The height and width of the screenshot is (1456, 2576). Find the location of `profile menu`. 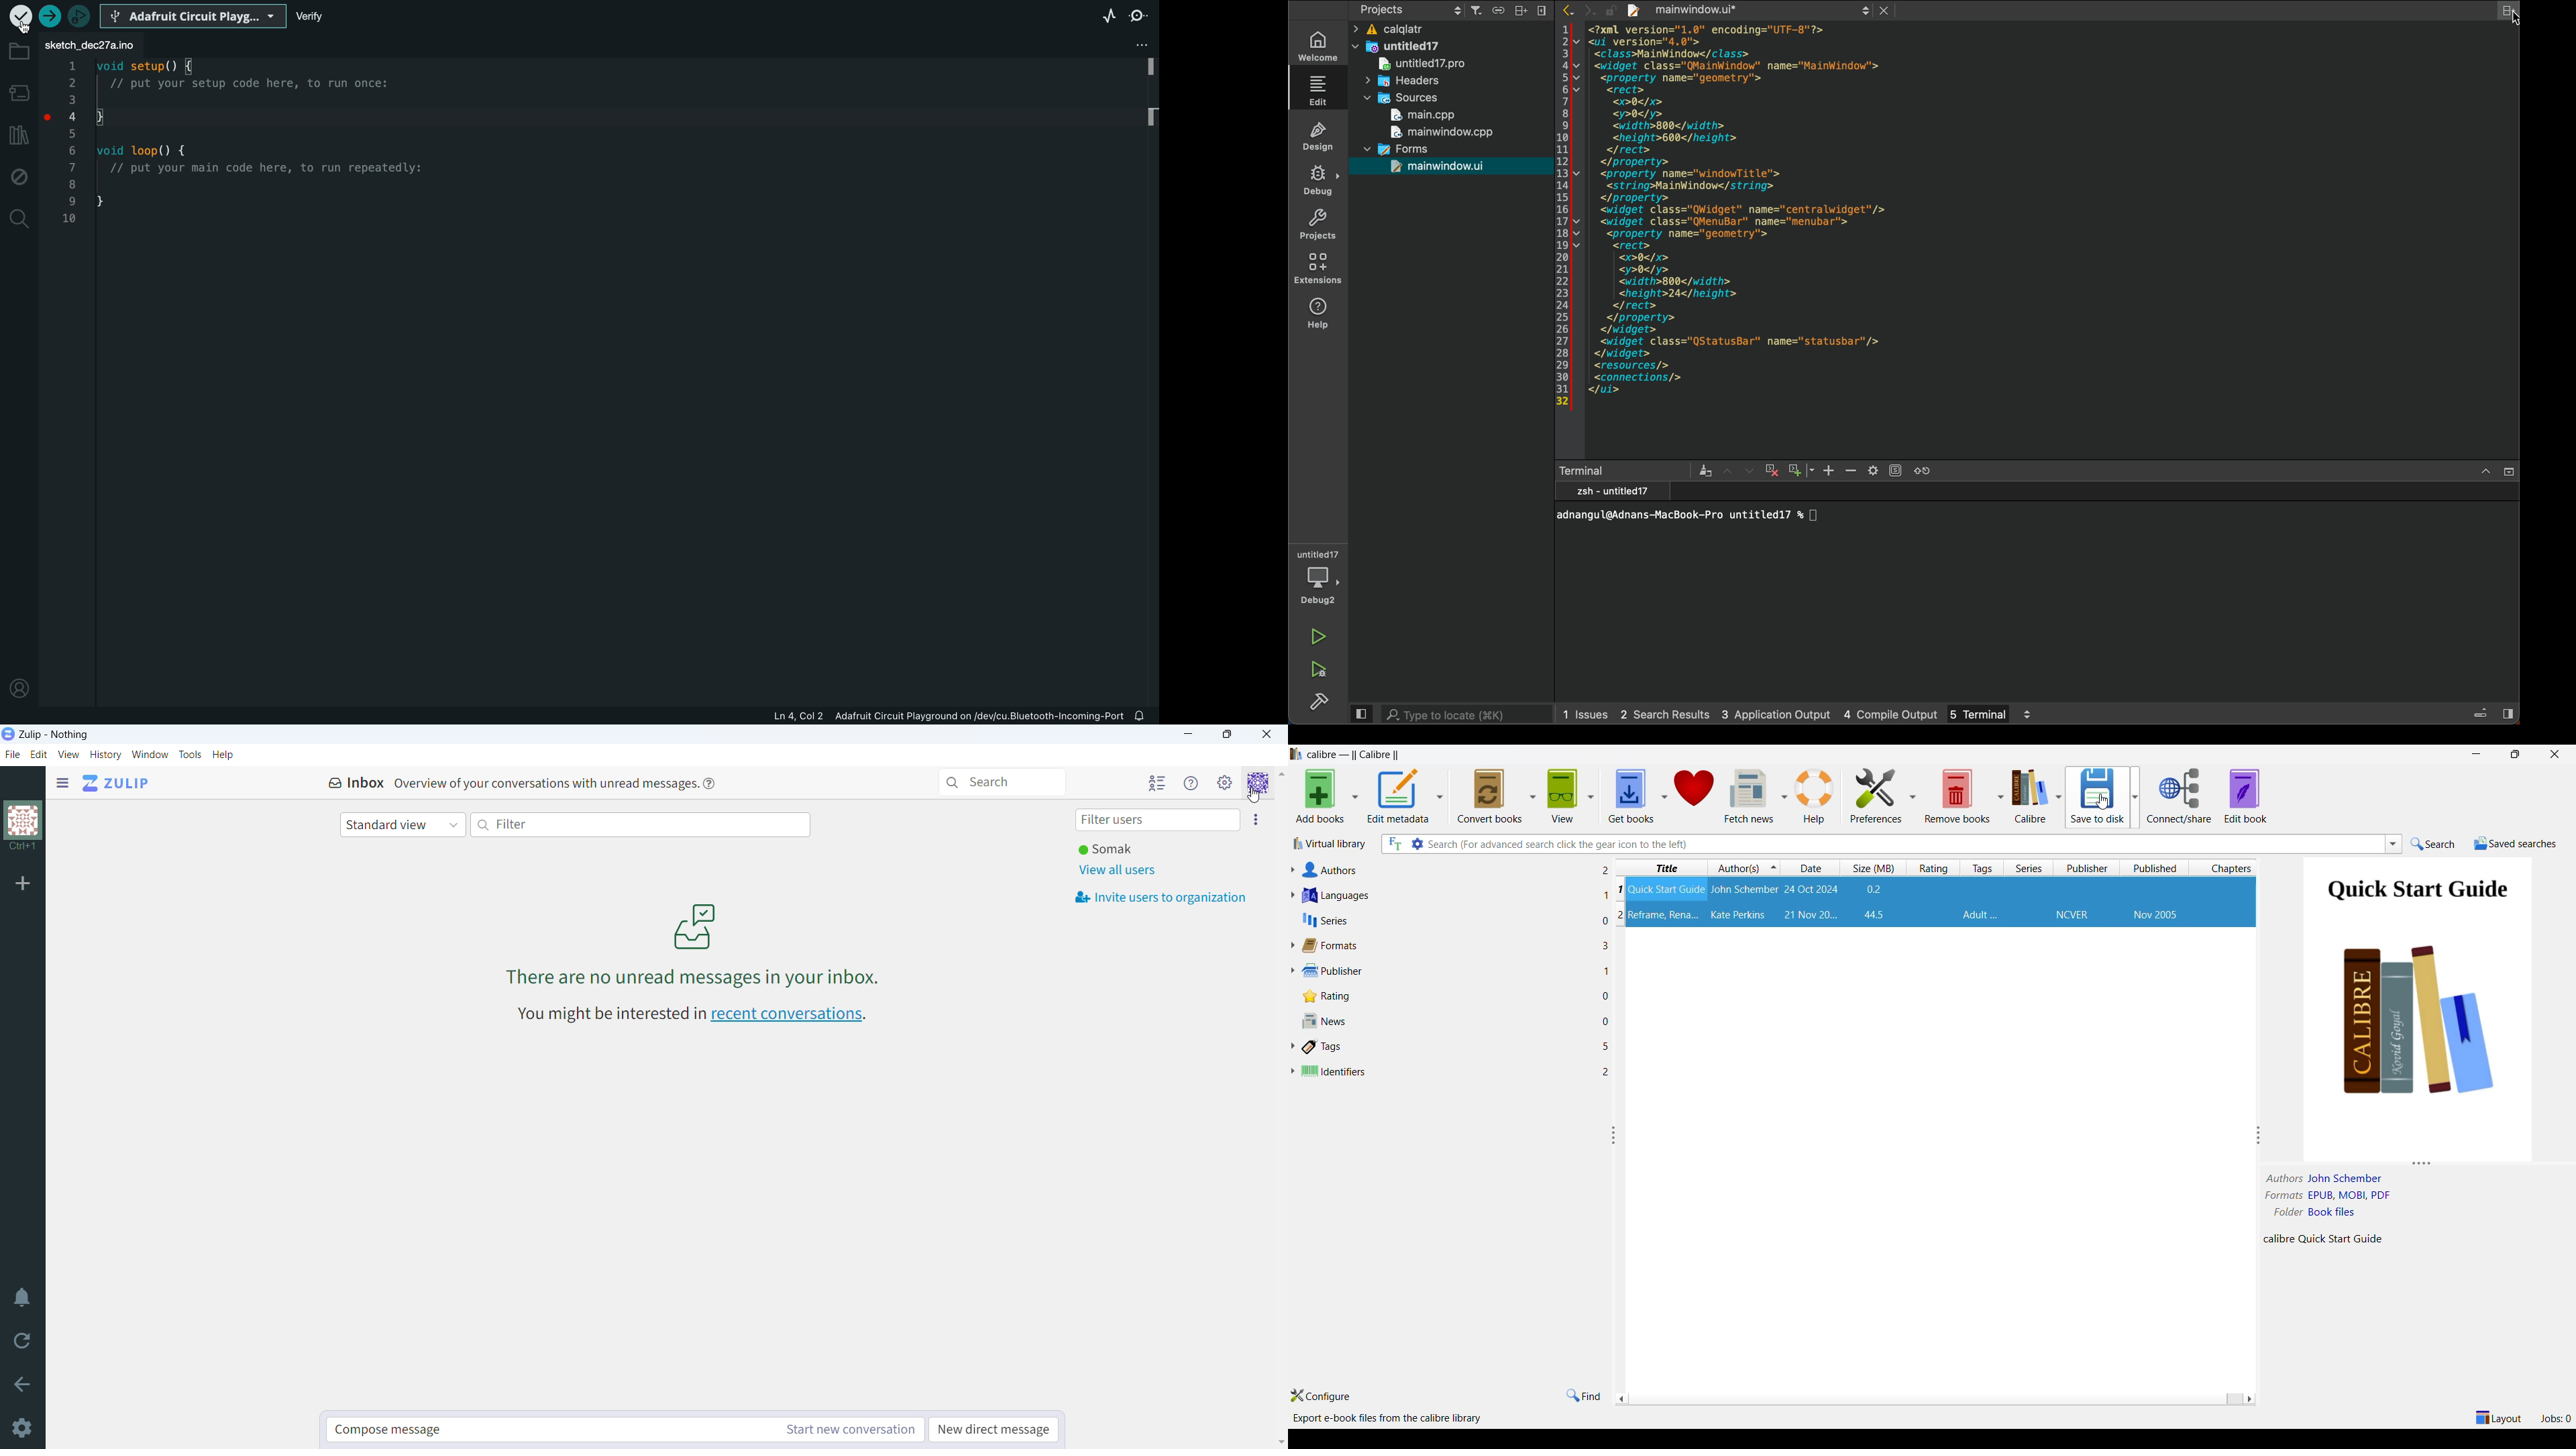

profile menu is located at coordinates (1258, 784).